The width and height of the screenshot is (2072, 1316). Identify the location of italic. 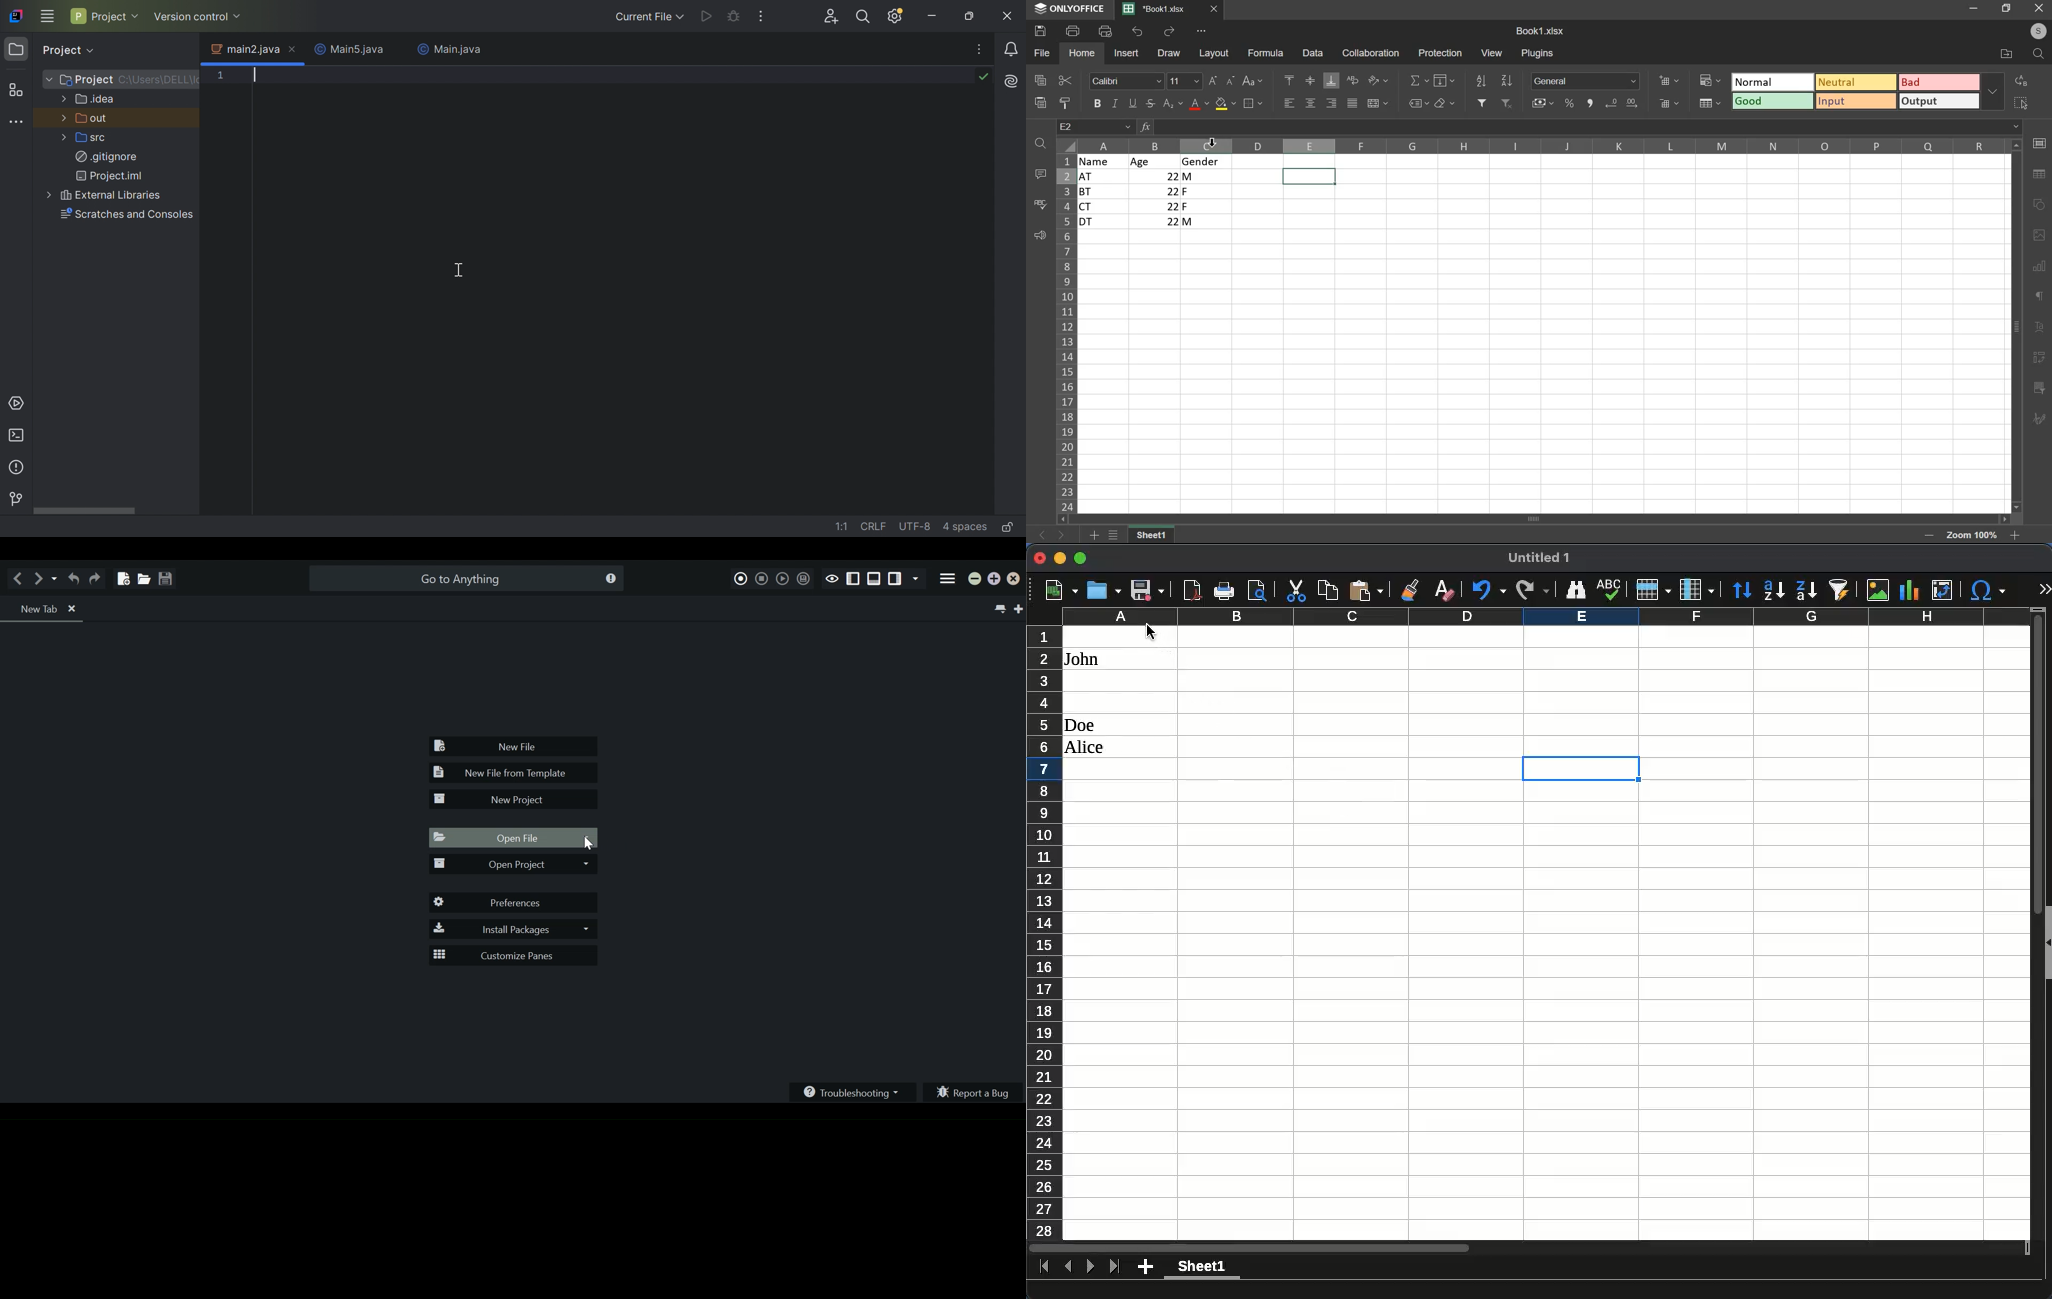
(1115, 103).